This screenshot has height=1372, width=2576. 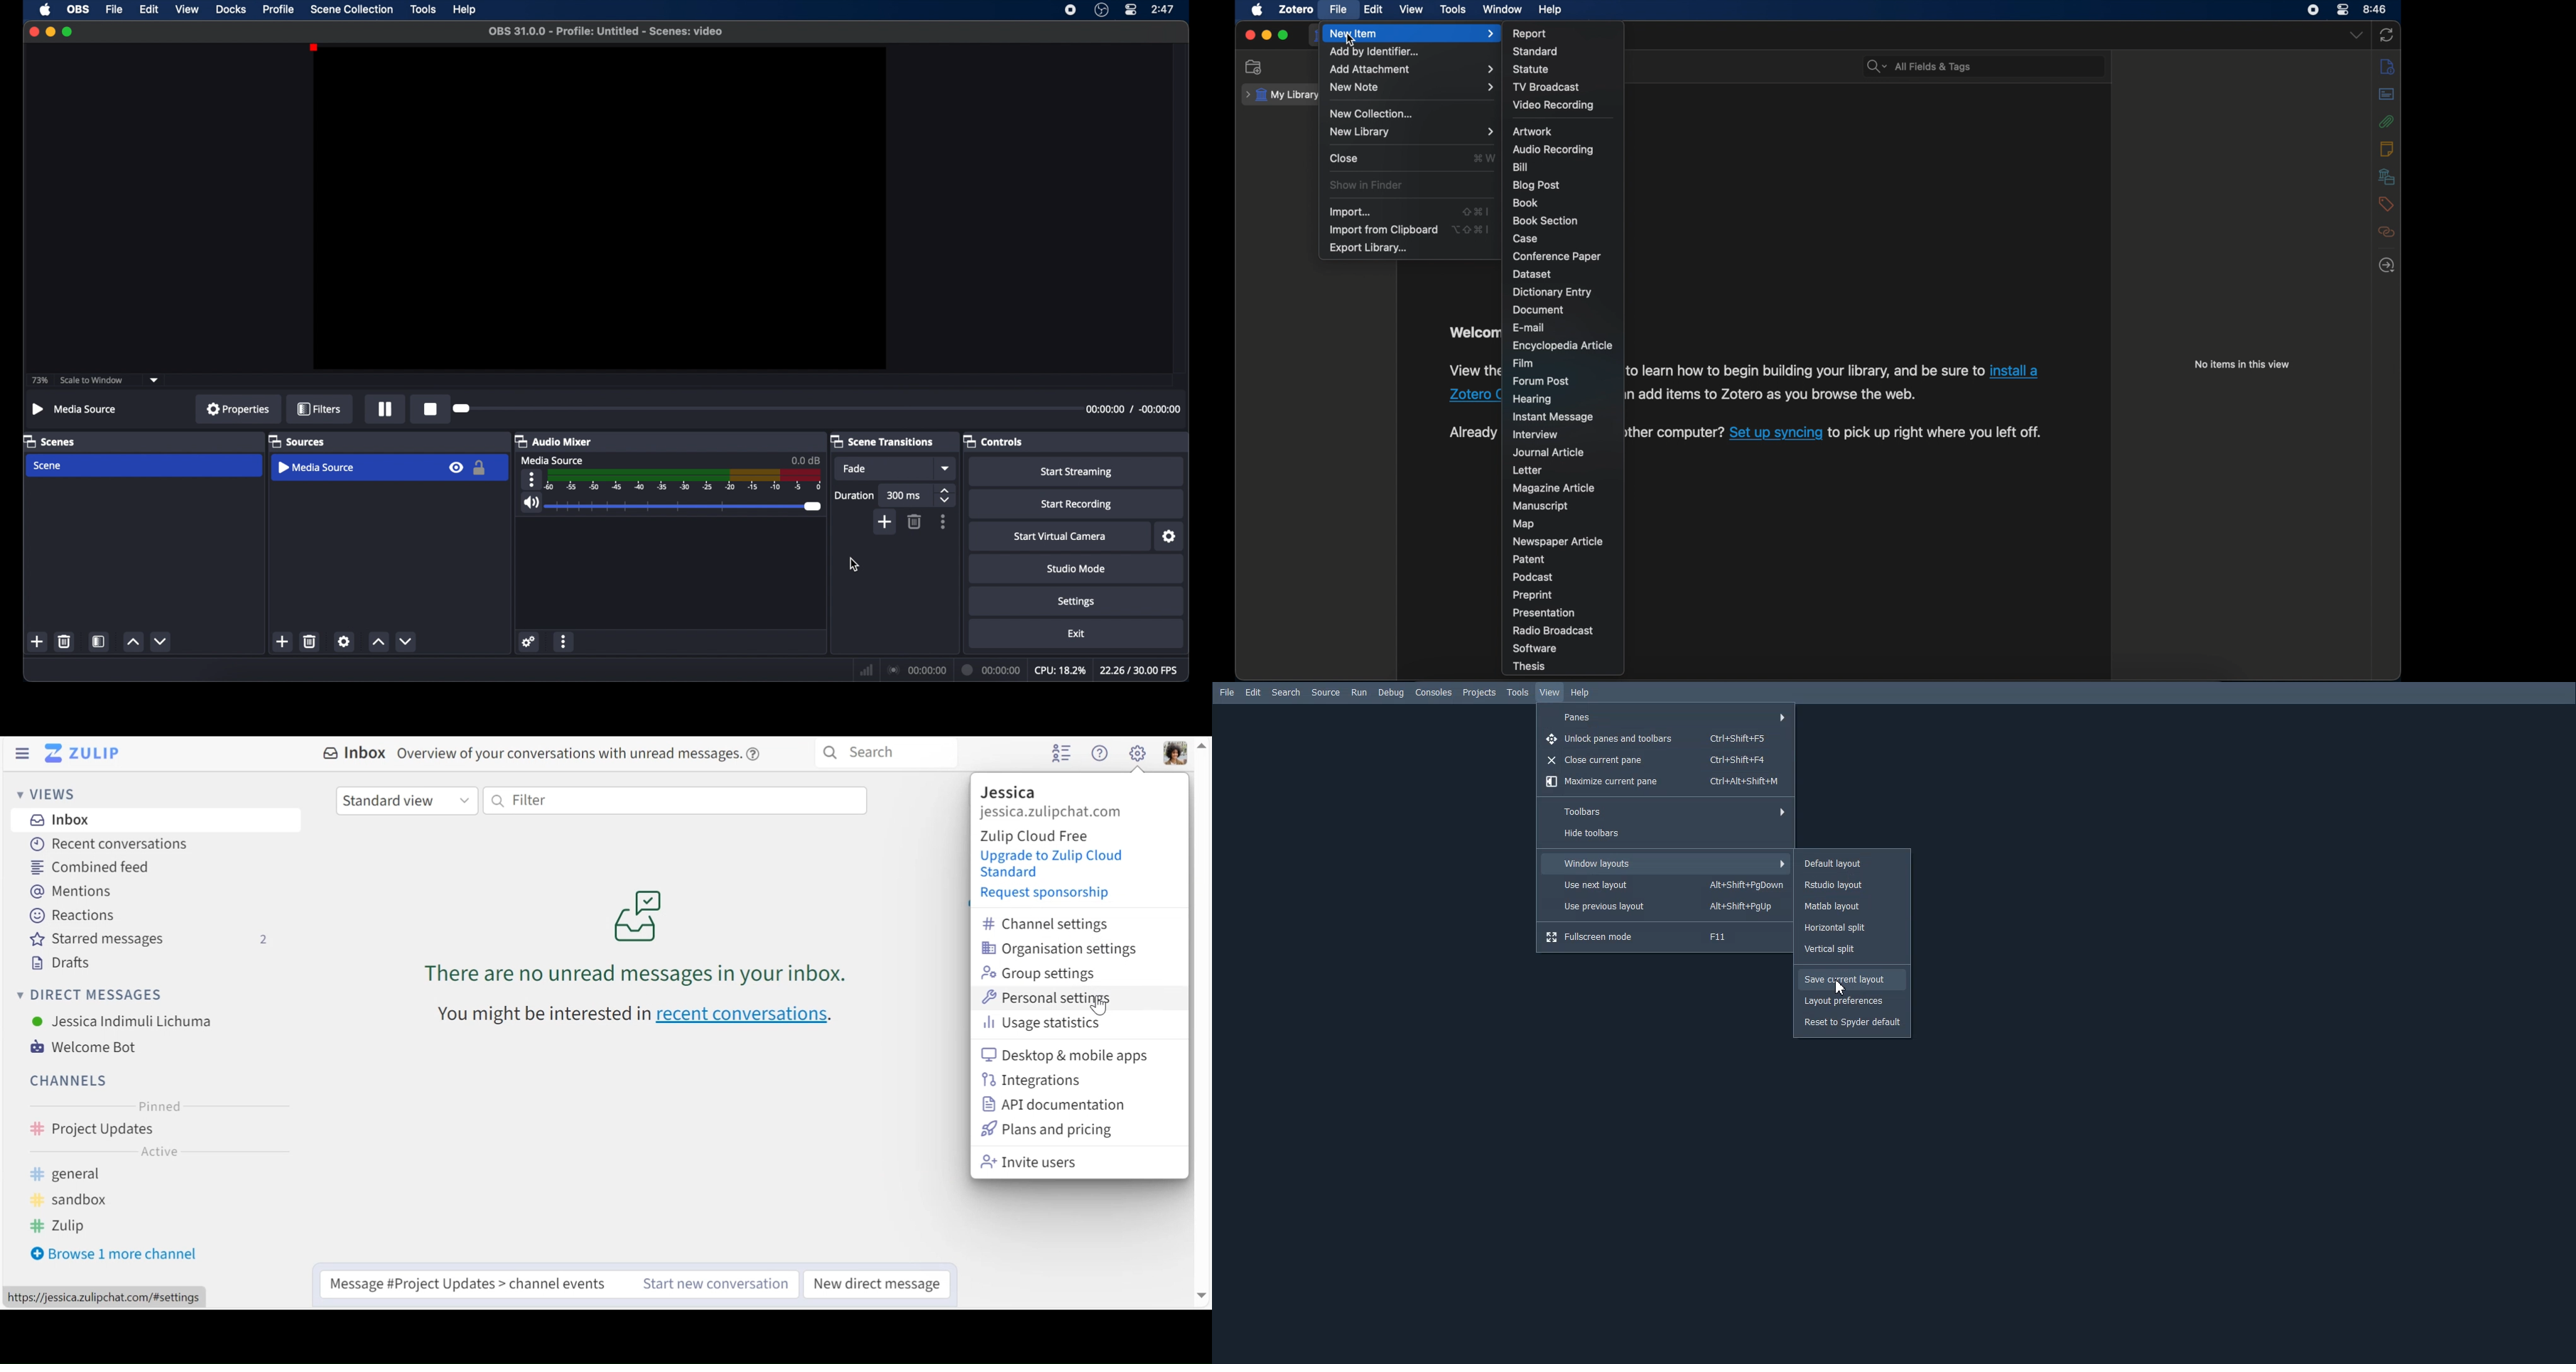 I want to click on Cursor, so click(x=1842, y=987).